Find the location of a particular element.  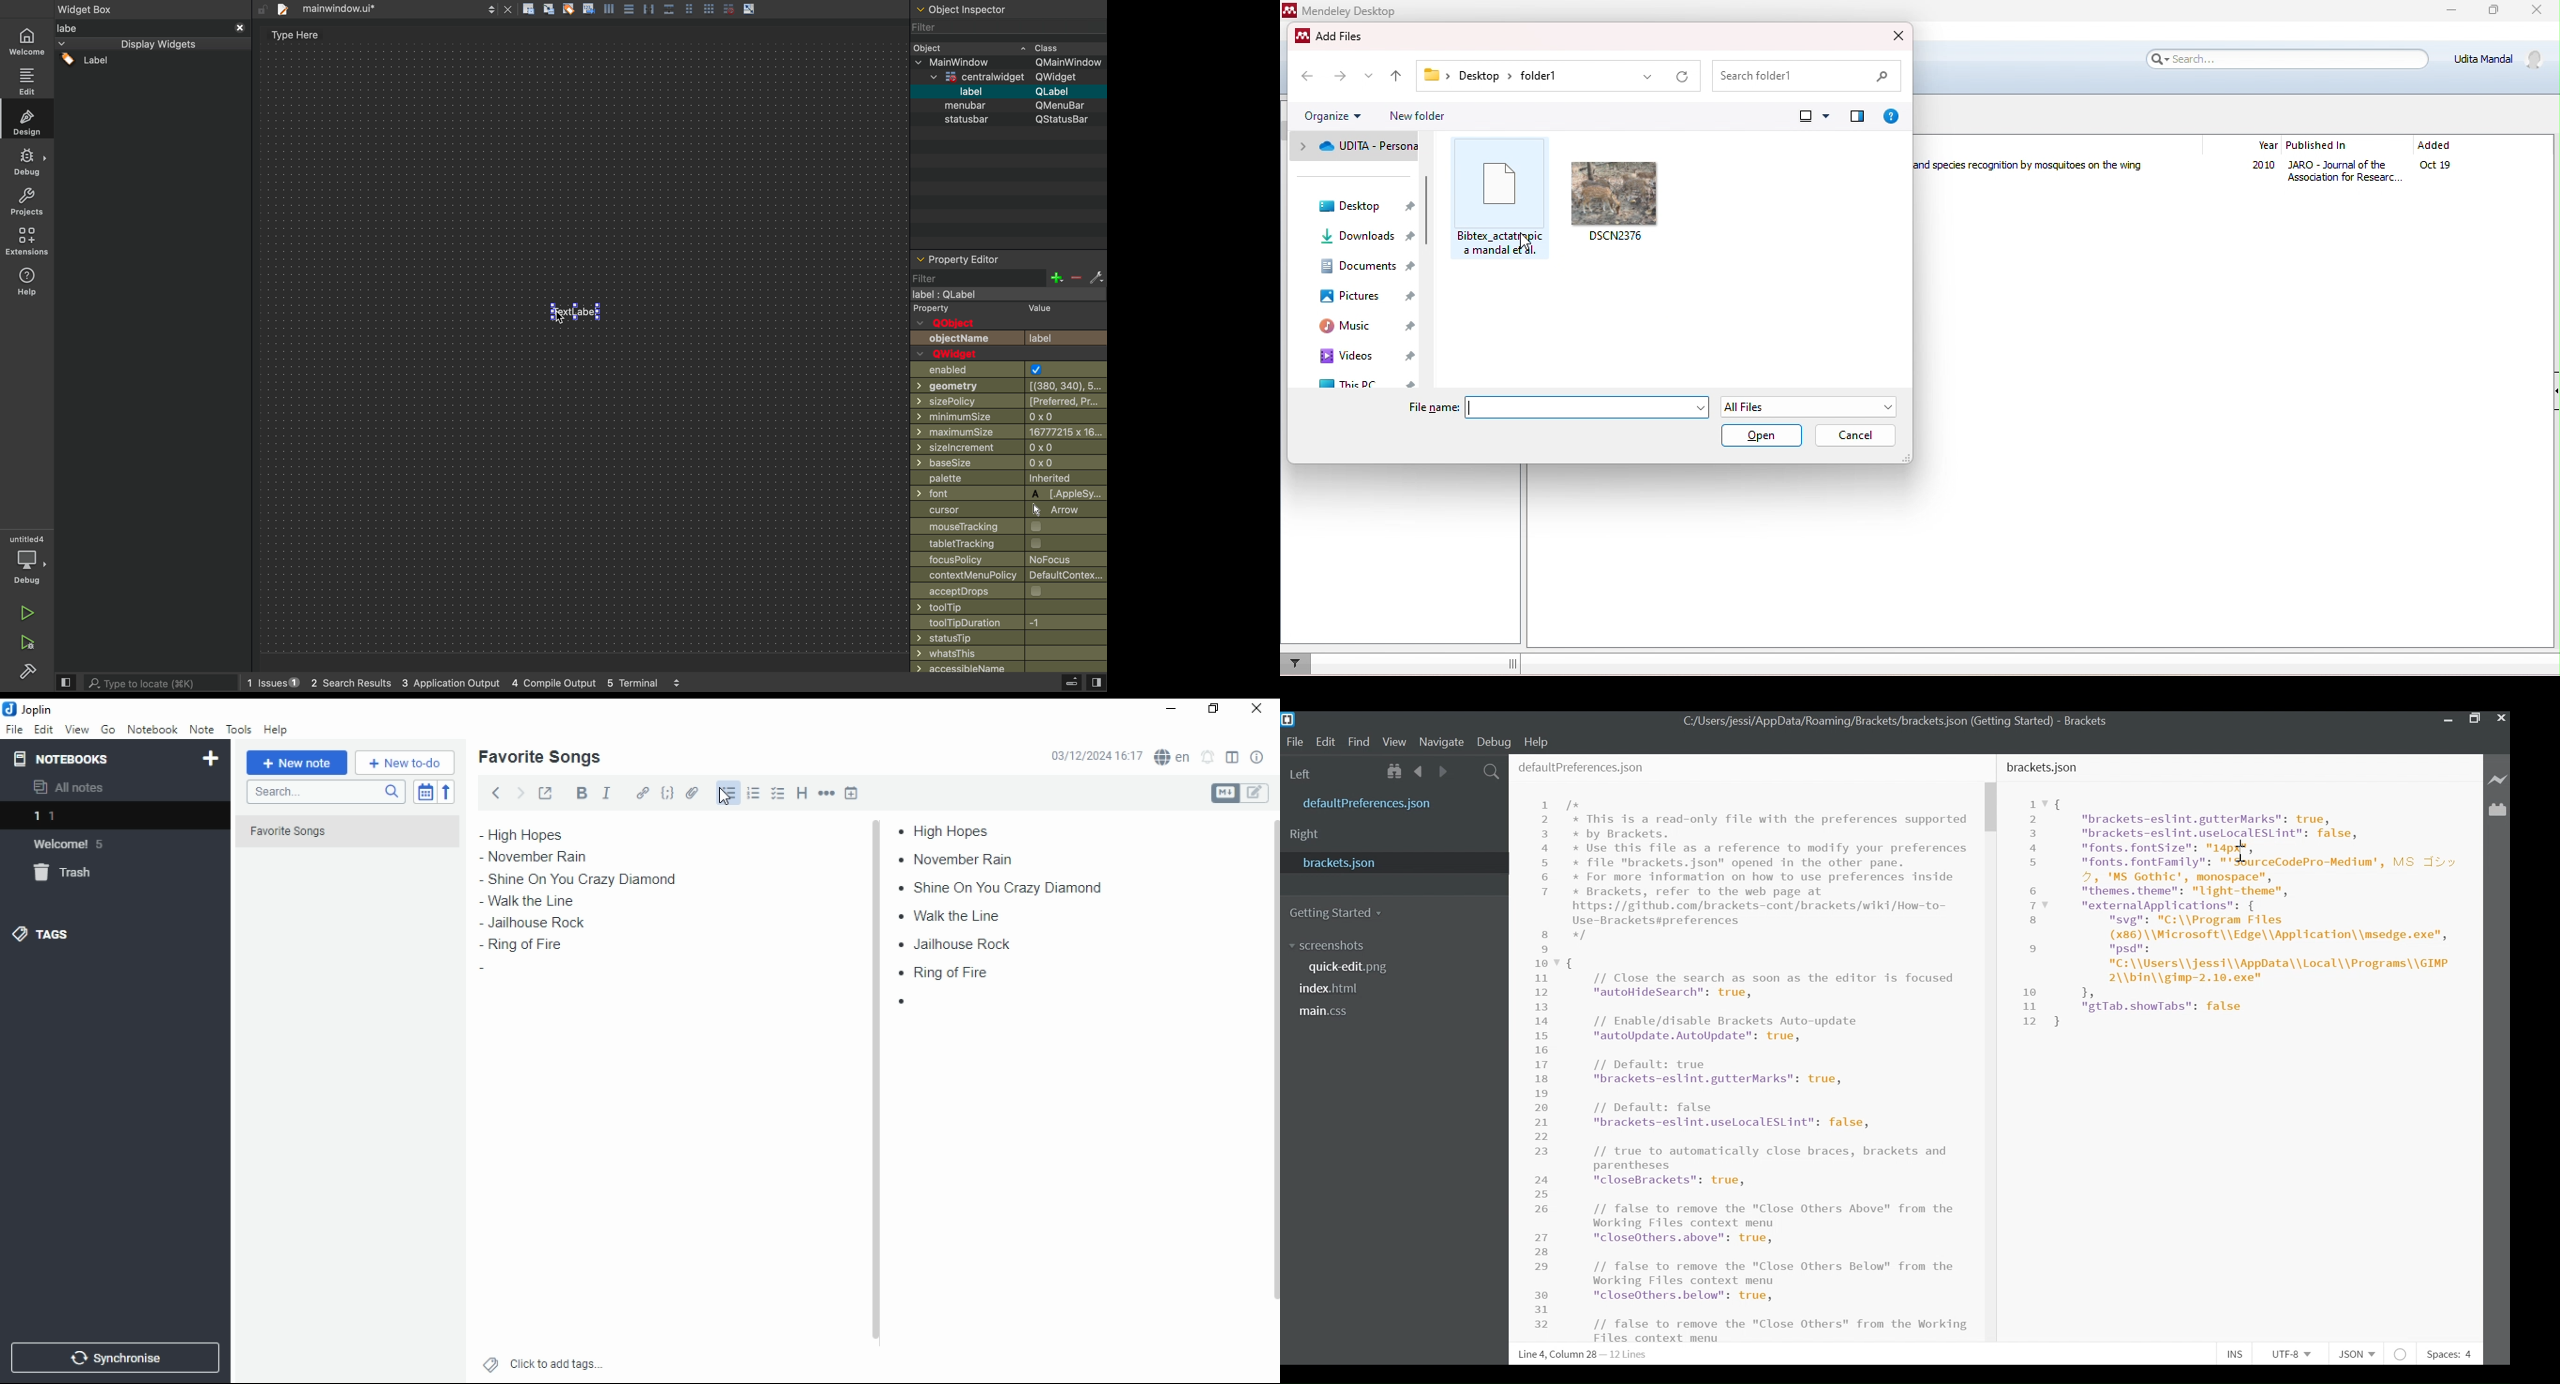

folder1 is located at coordinates (1540, 75).